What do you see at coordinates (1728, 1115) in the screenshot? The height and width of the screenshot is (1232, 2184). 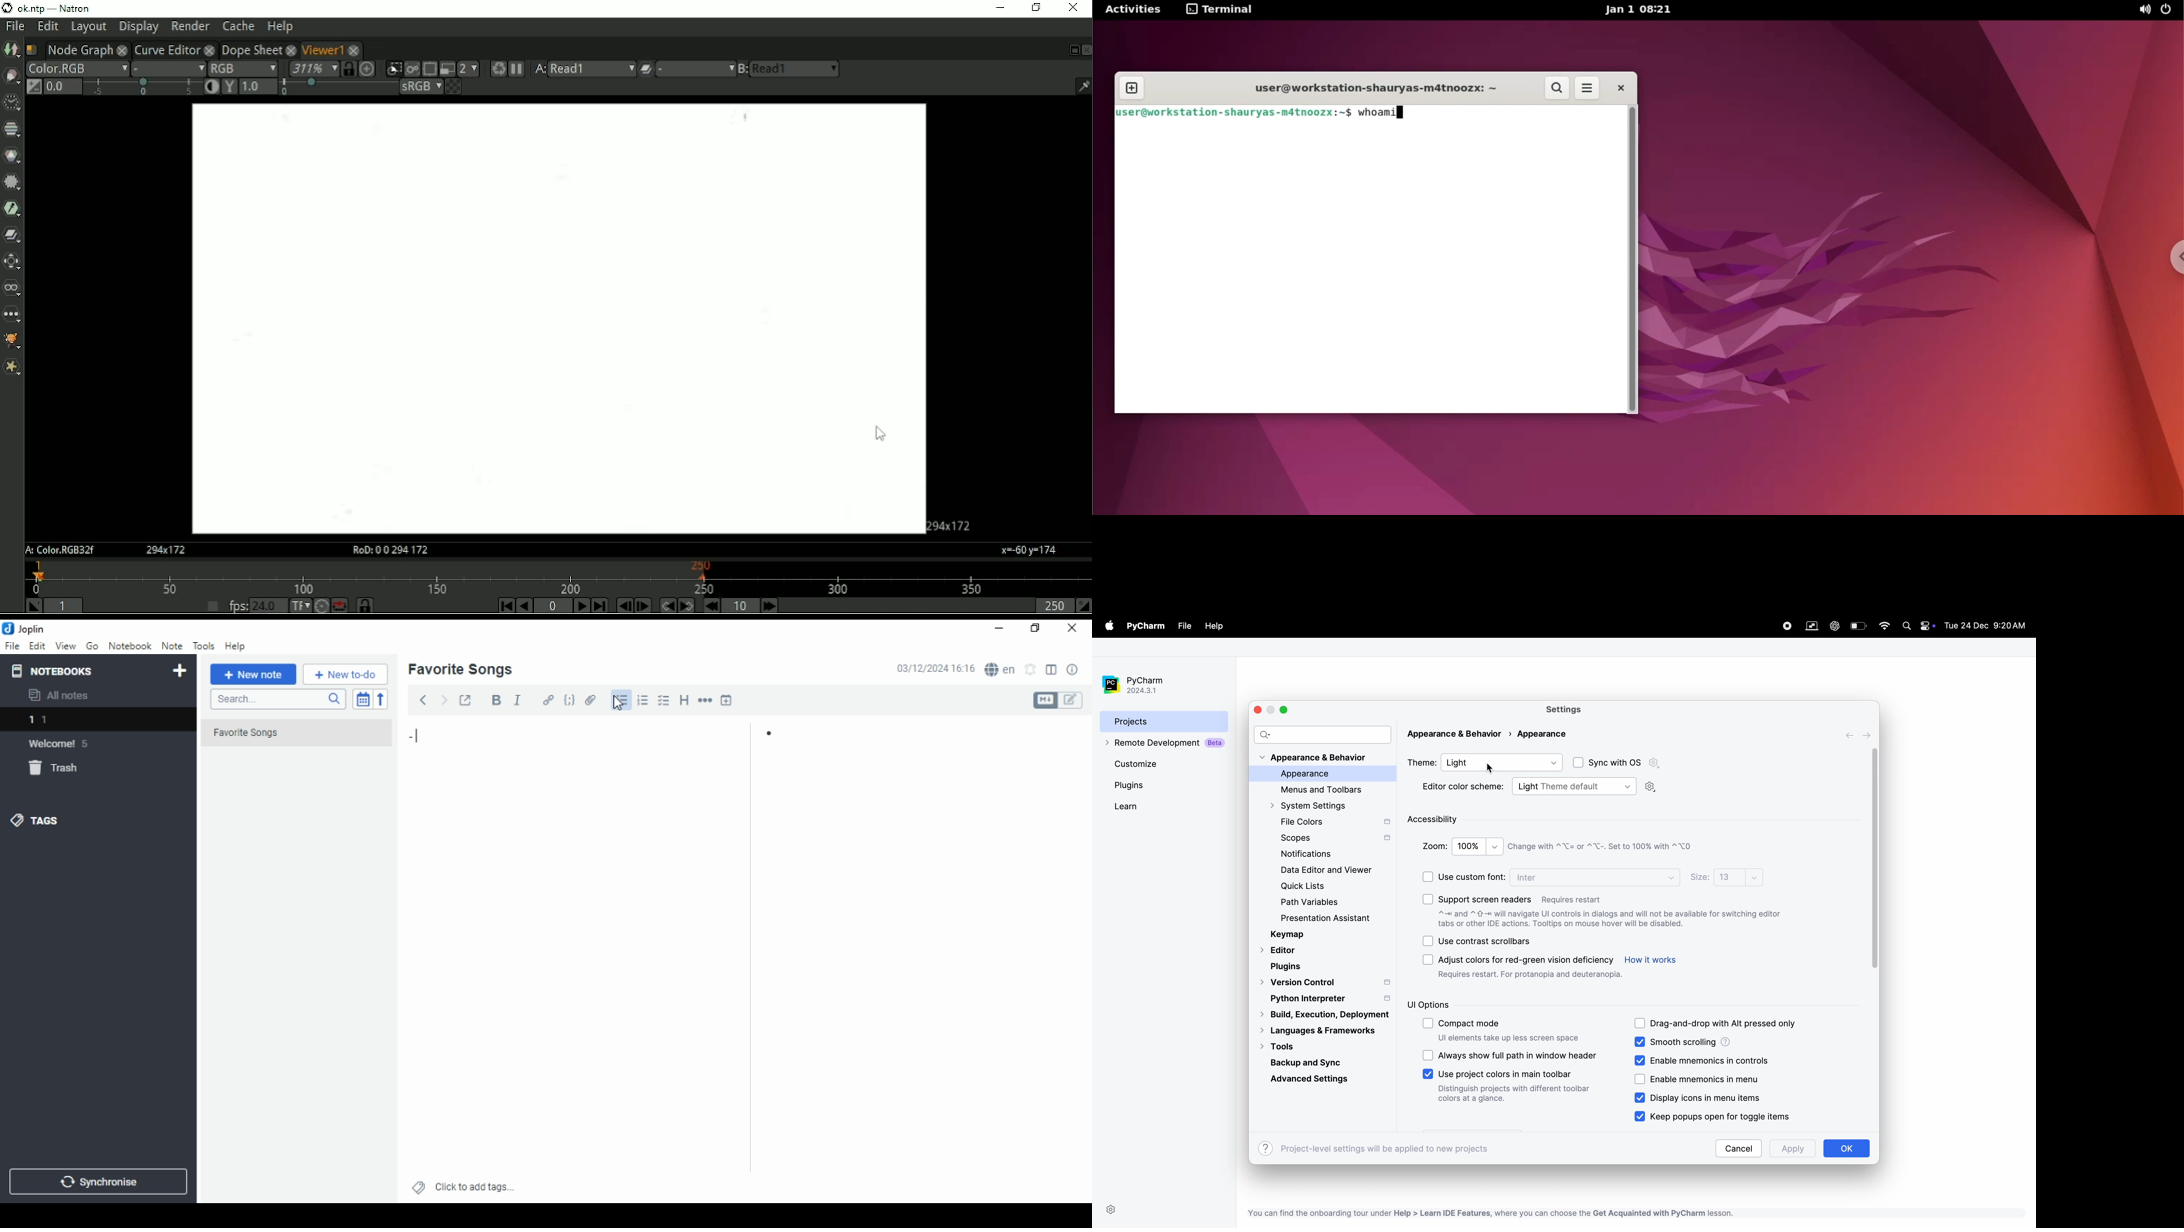 I see `keep poppup for toggle items` at bounding box center [1728, 1115].